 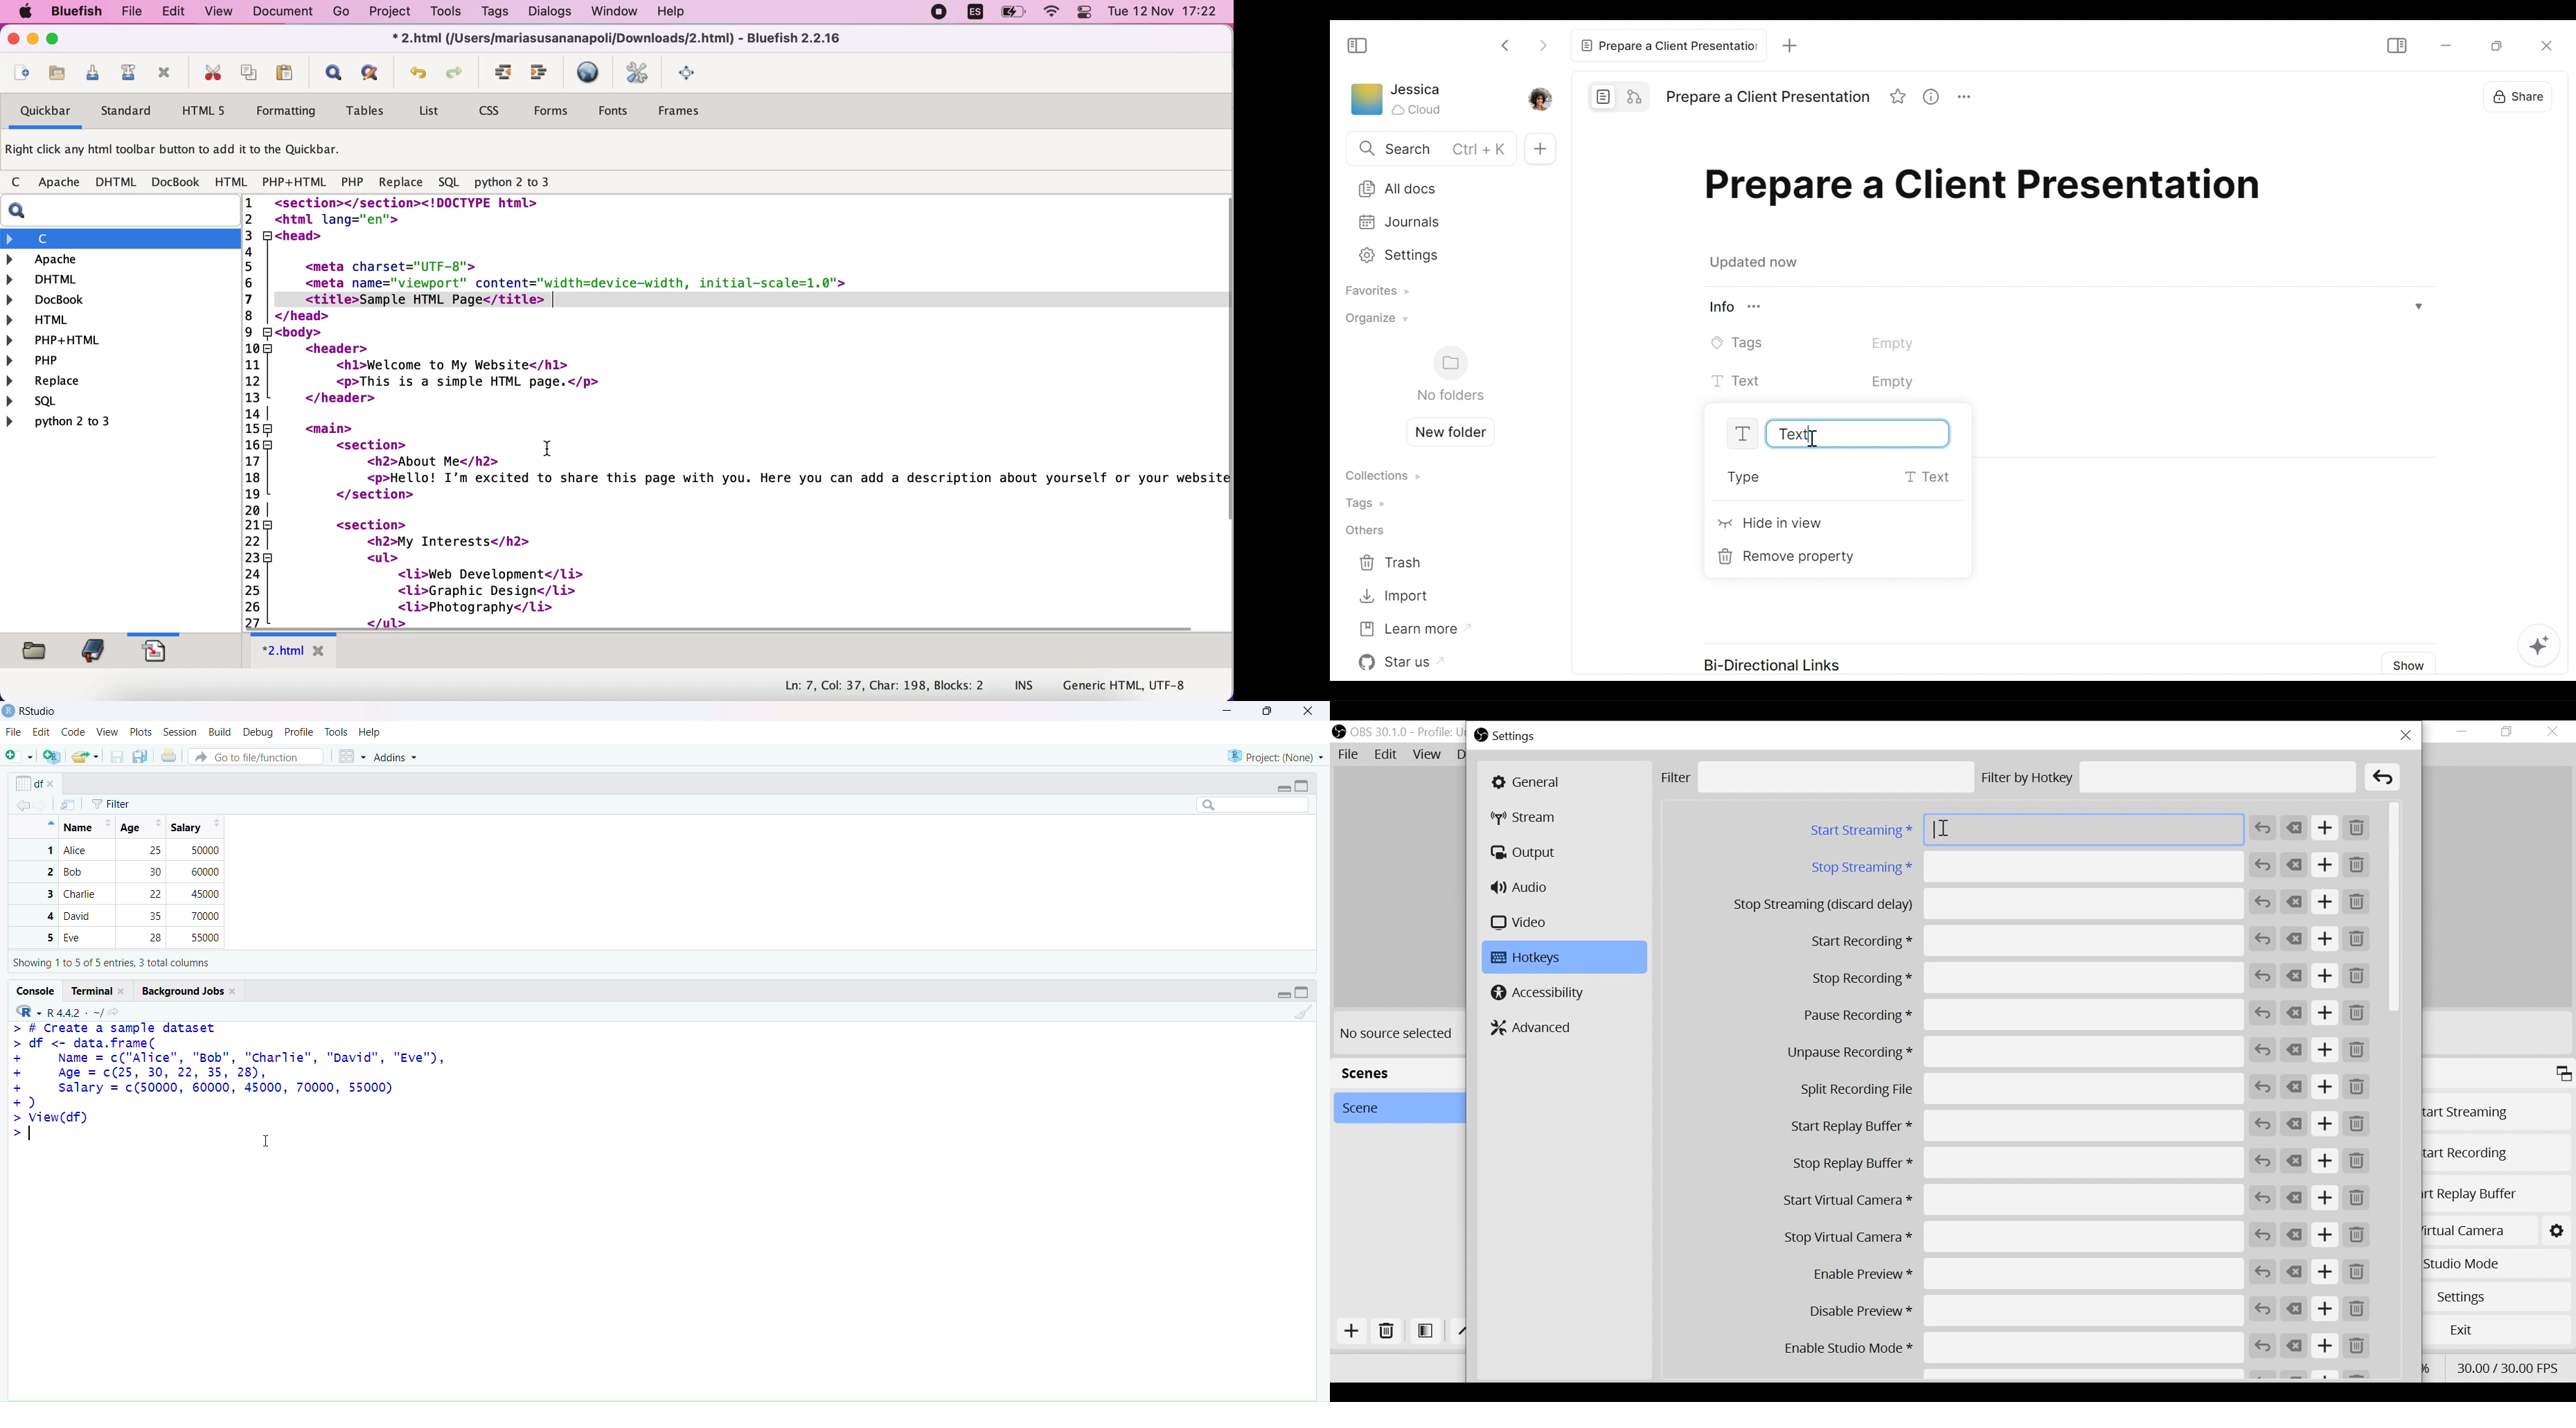 What do you see at coordinates (2528, 96) in the screenshot?
I see `Share` at bounding box center [2528, 96].